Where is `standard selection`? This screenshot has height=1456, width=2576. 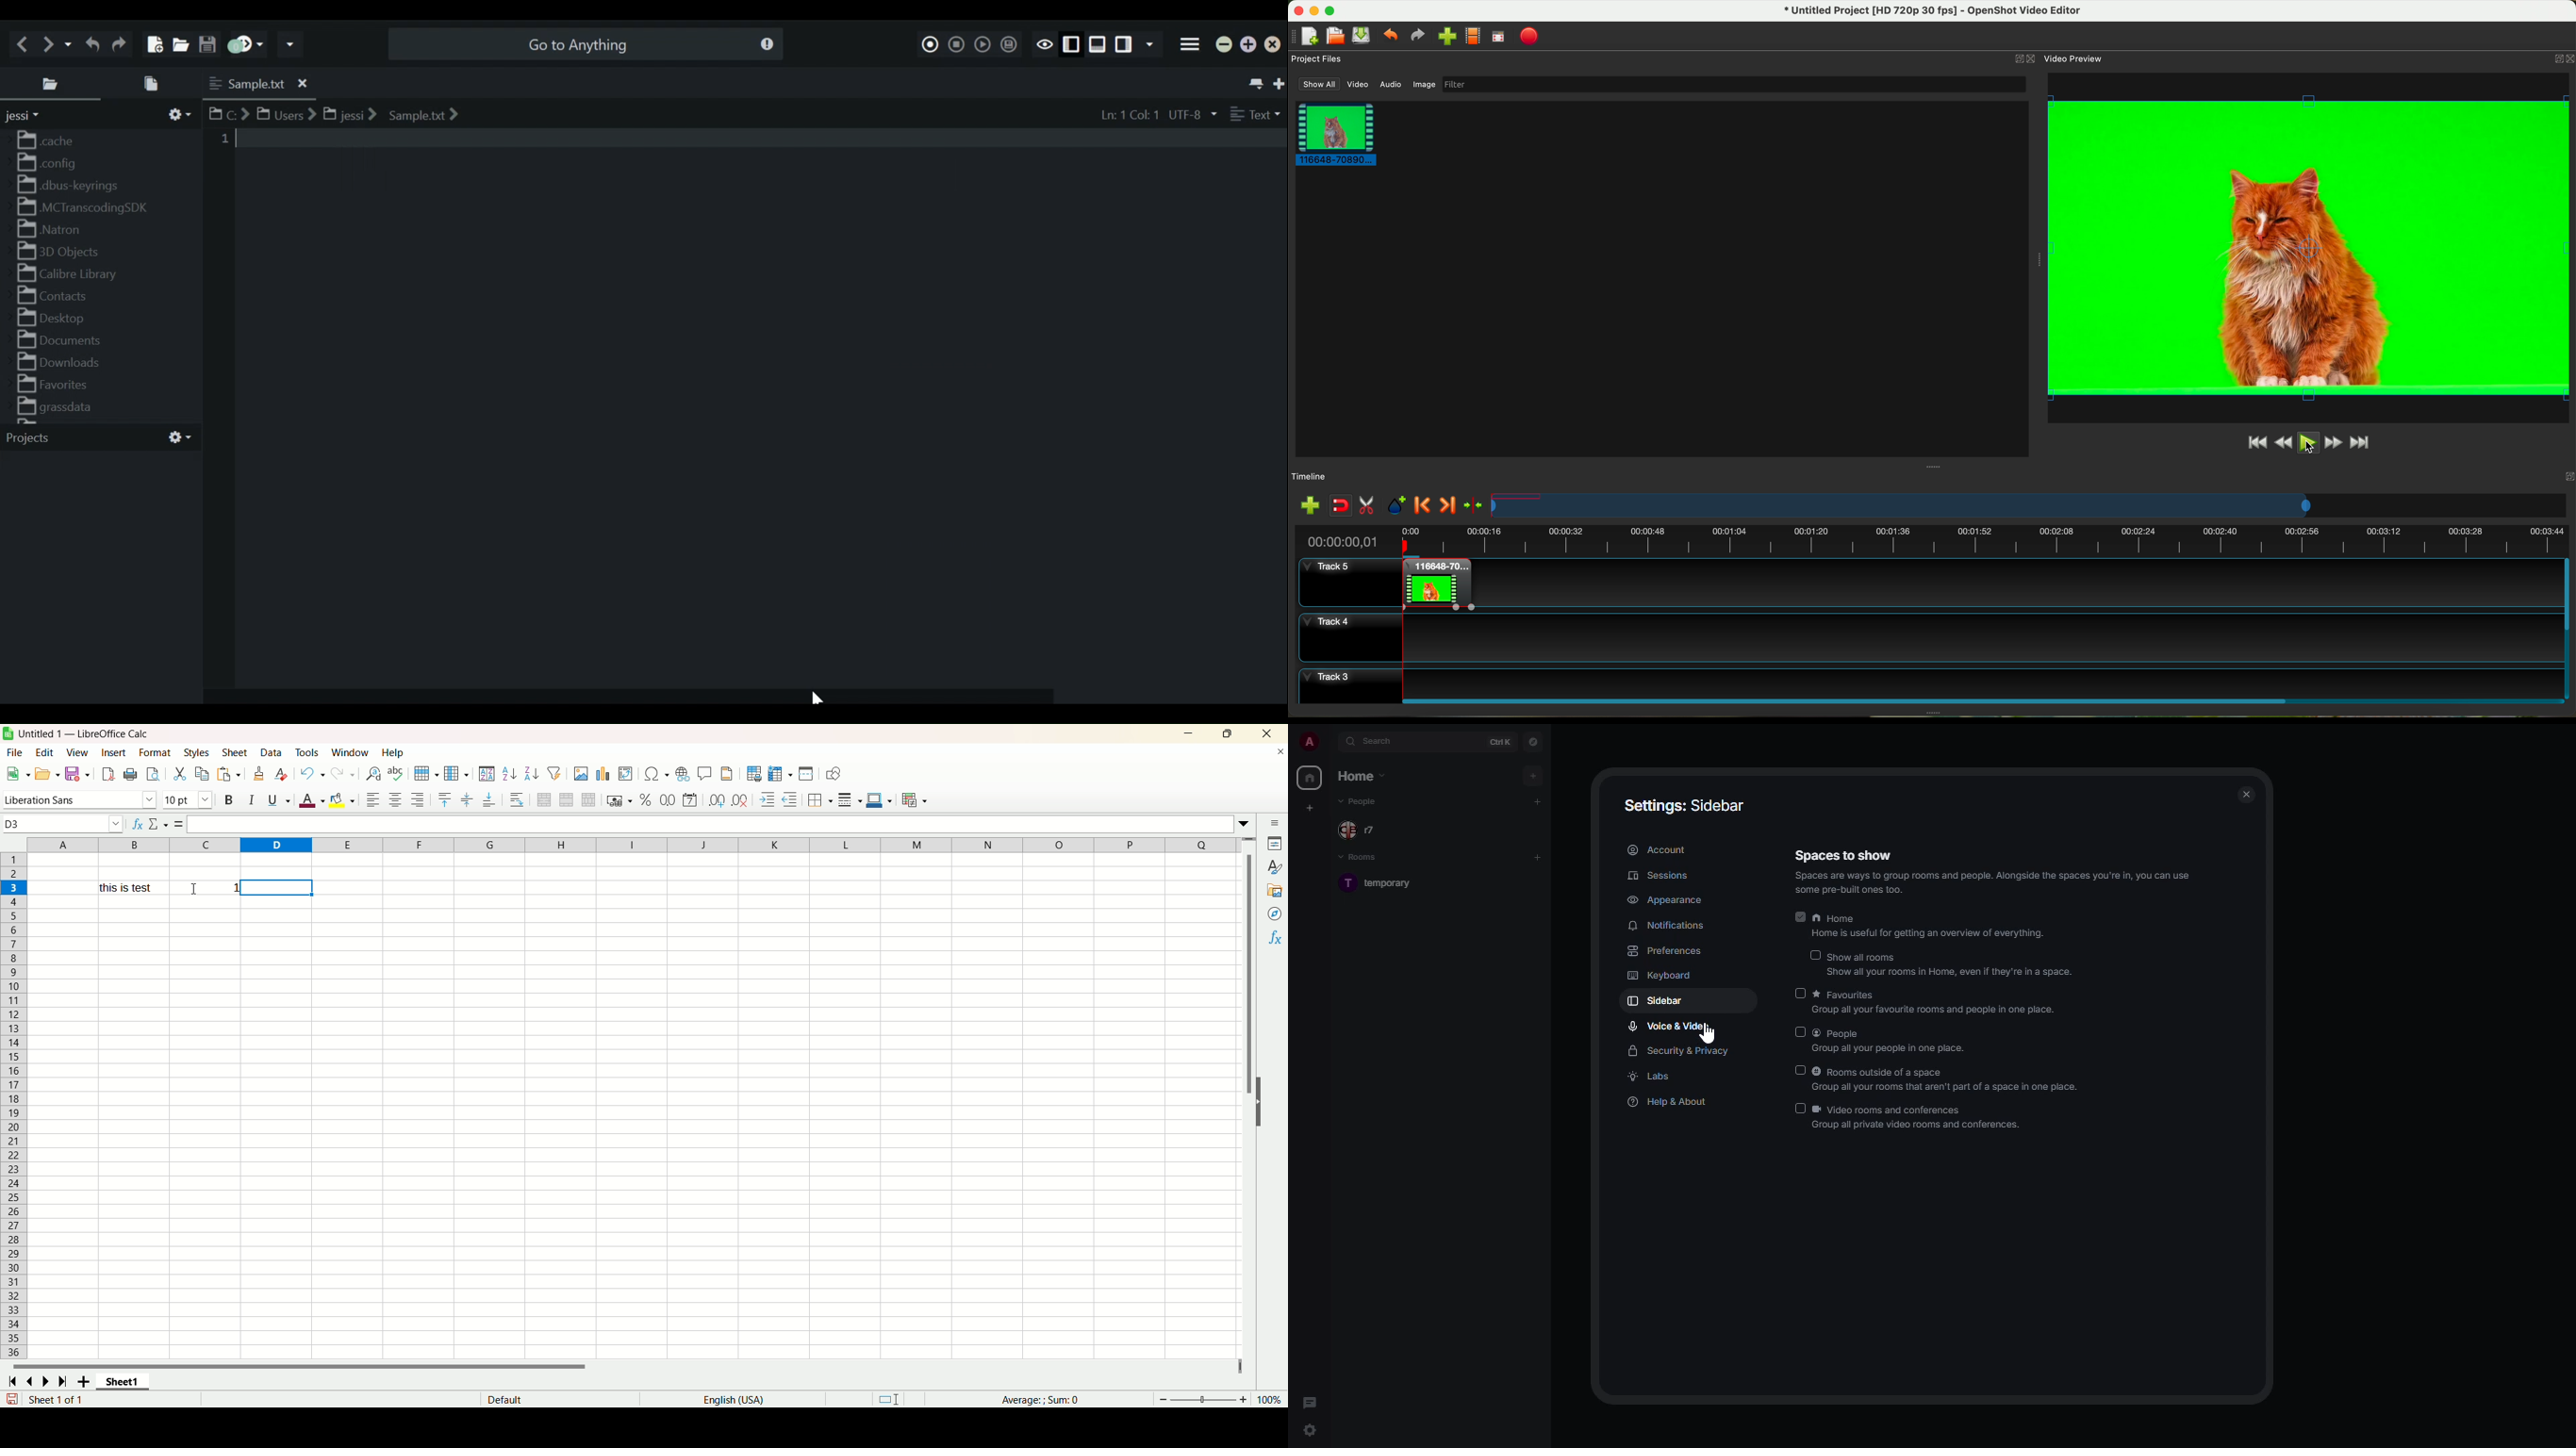
standard selection is located at coordinates (890, 1399).